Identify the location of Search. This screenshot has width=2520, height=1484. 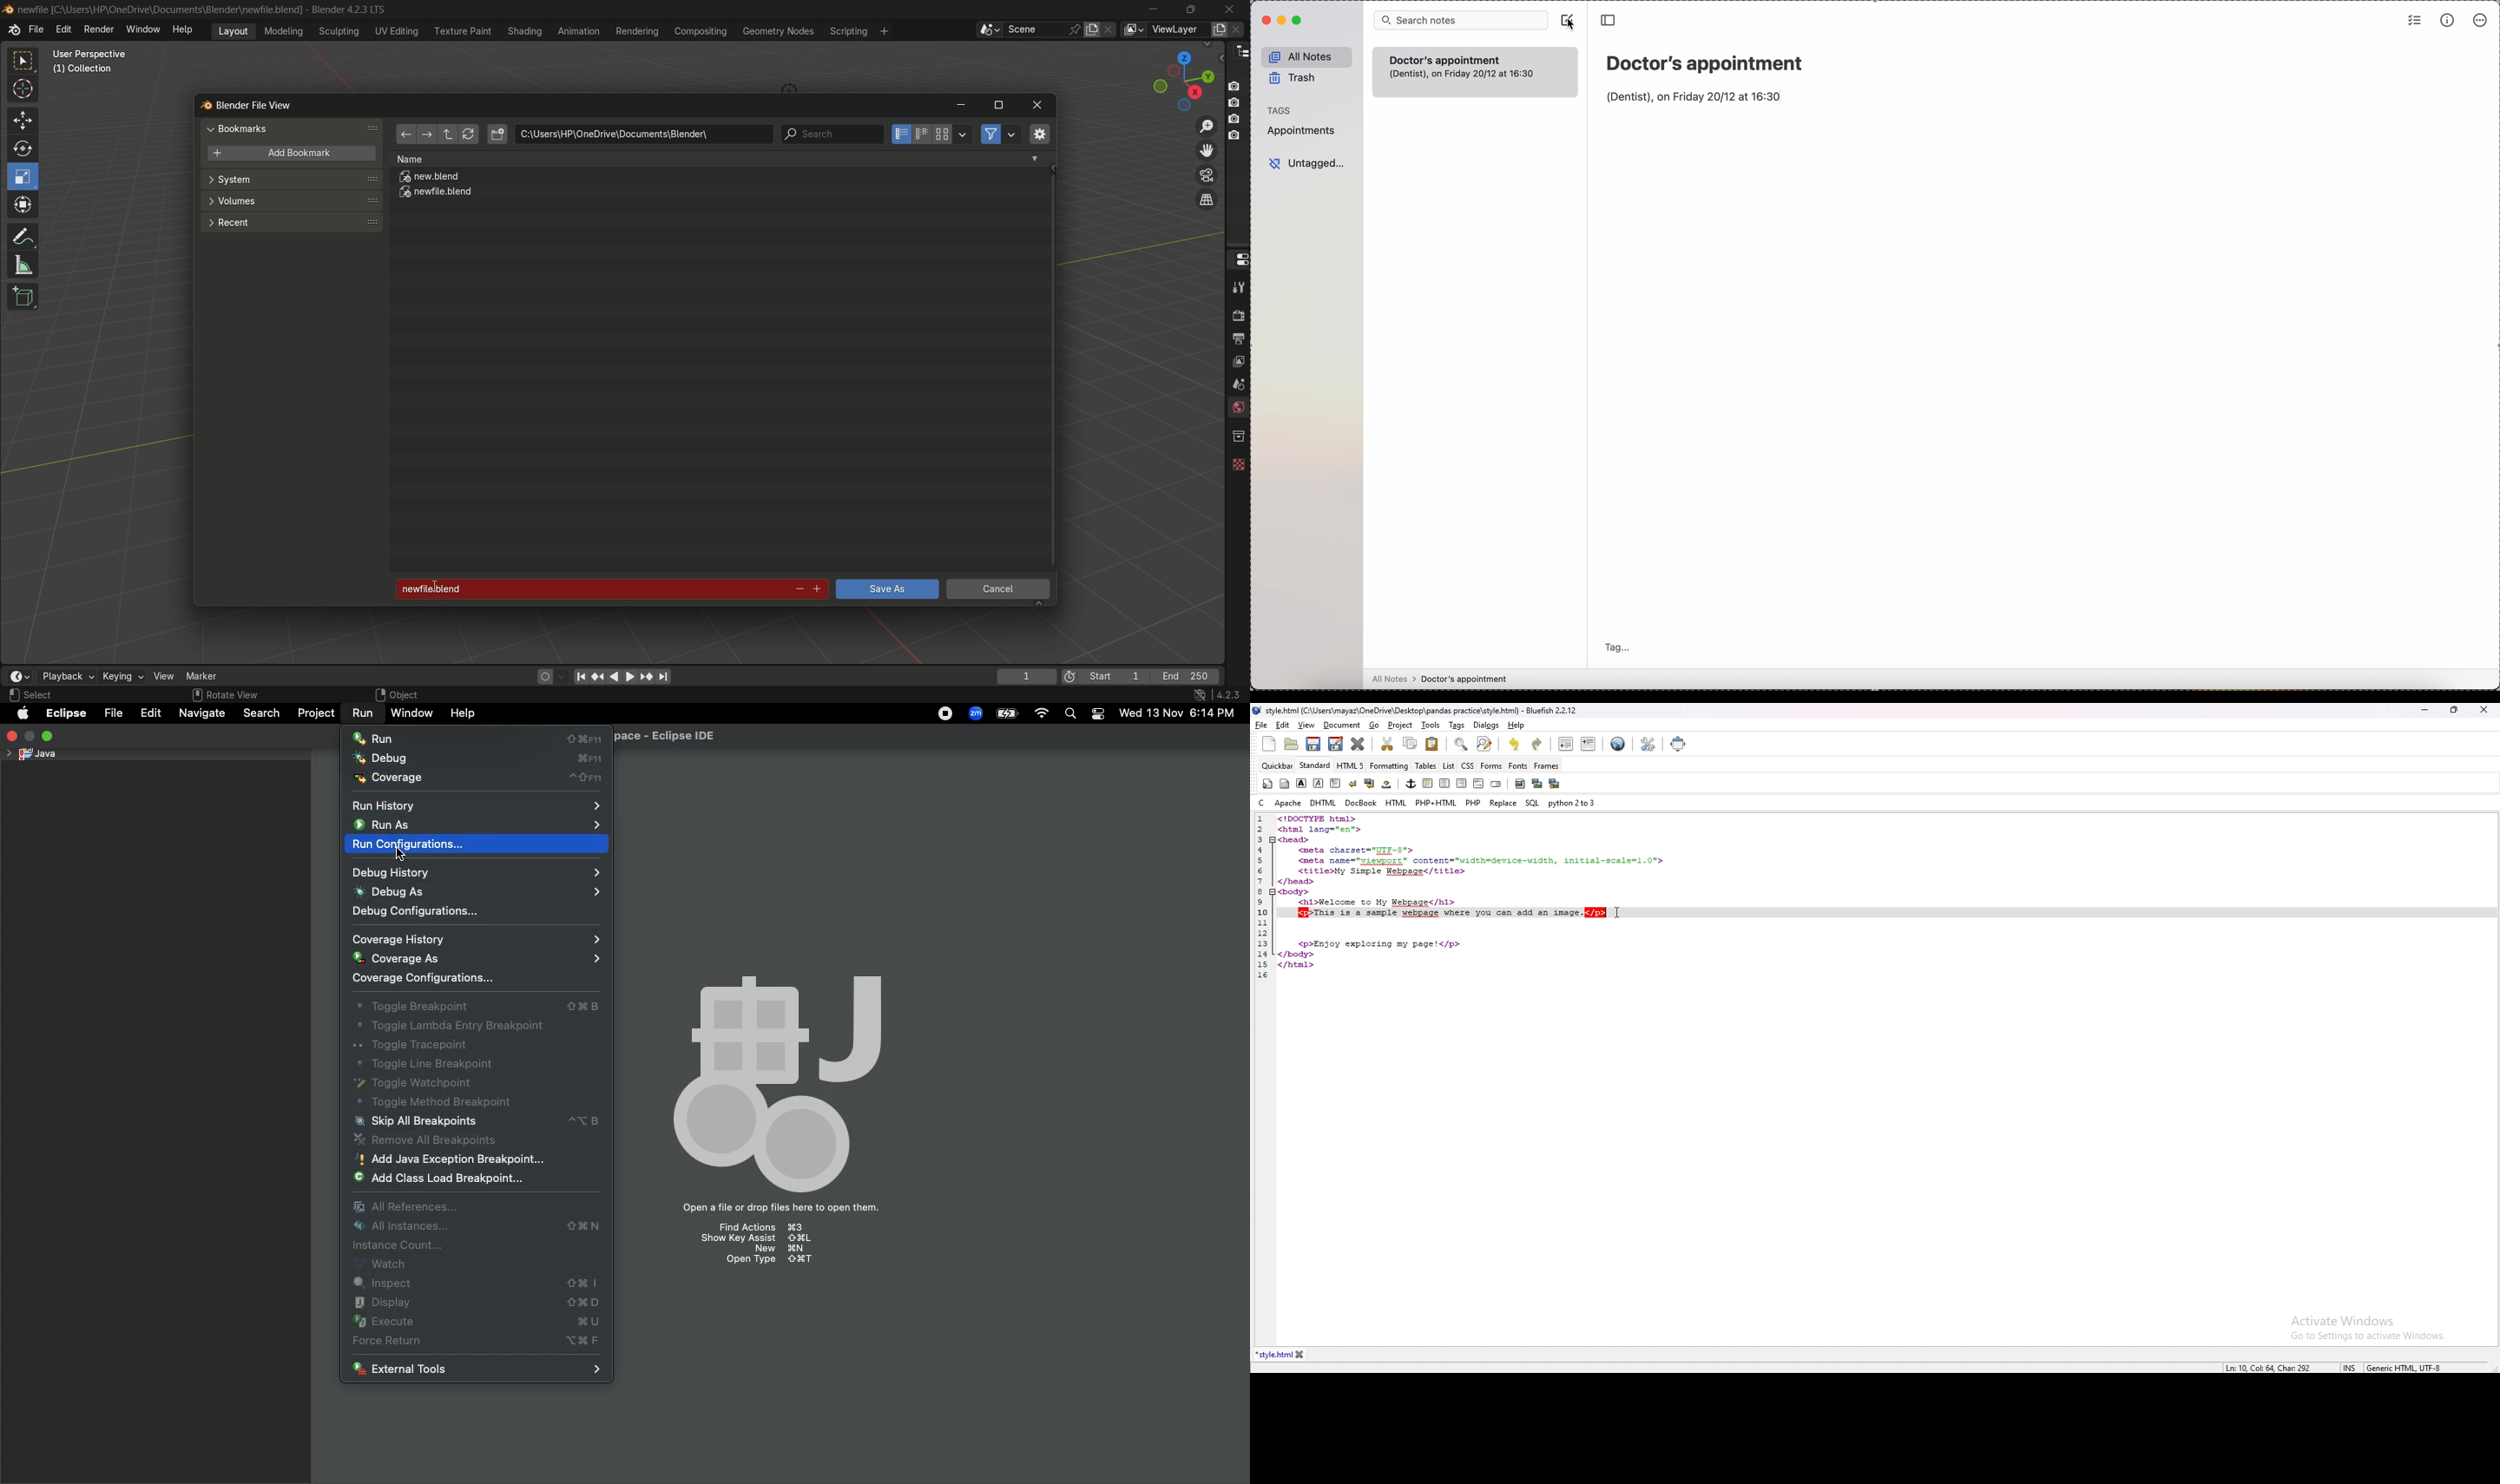
(1069, 715).